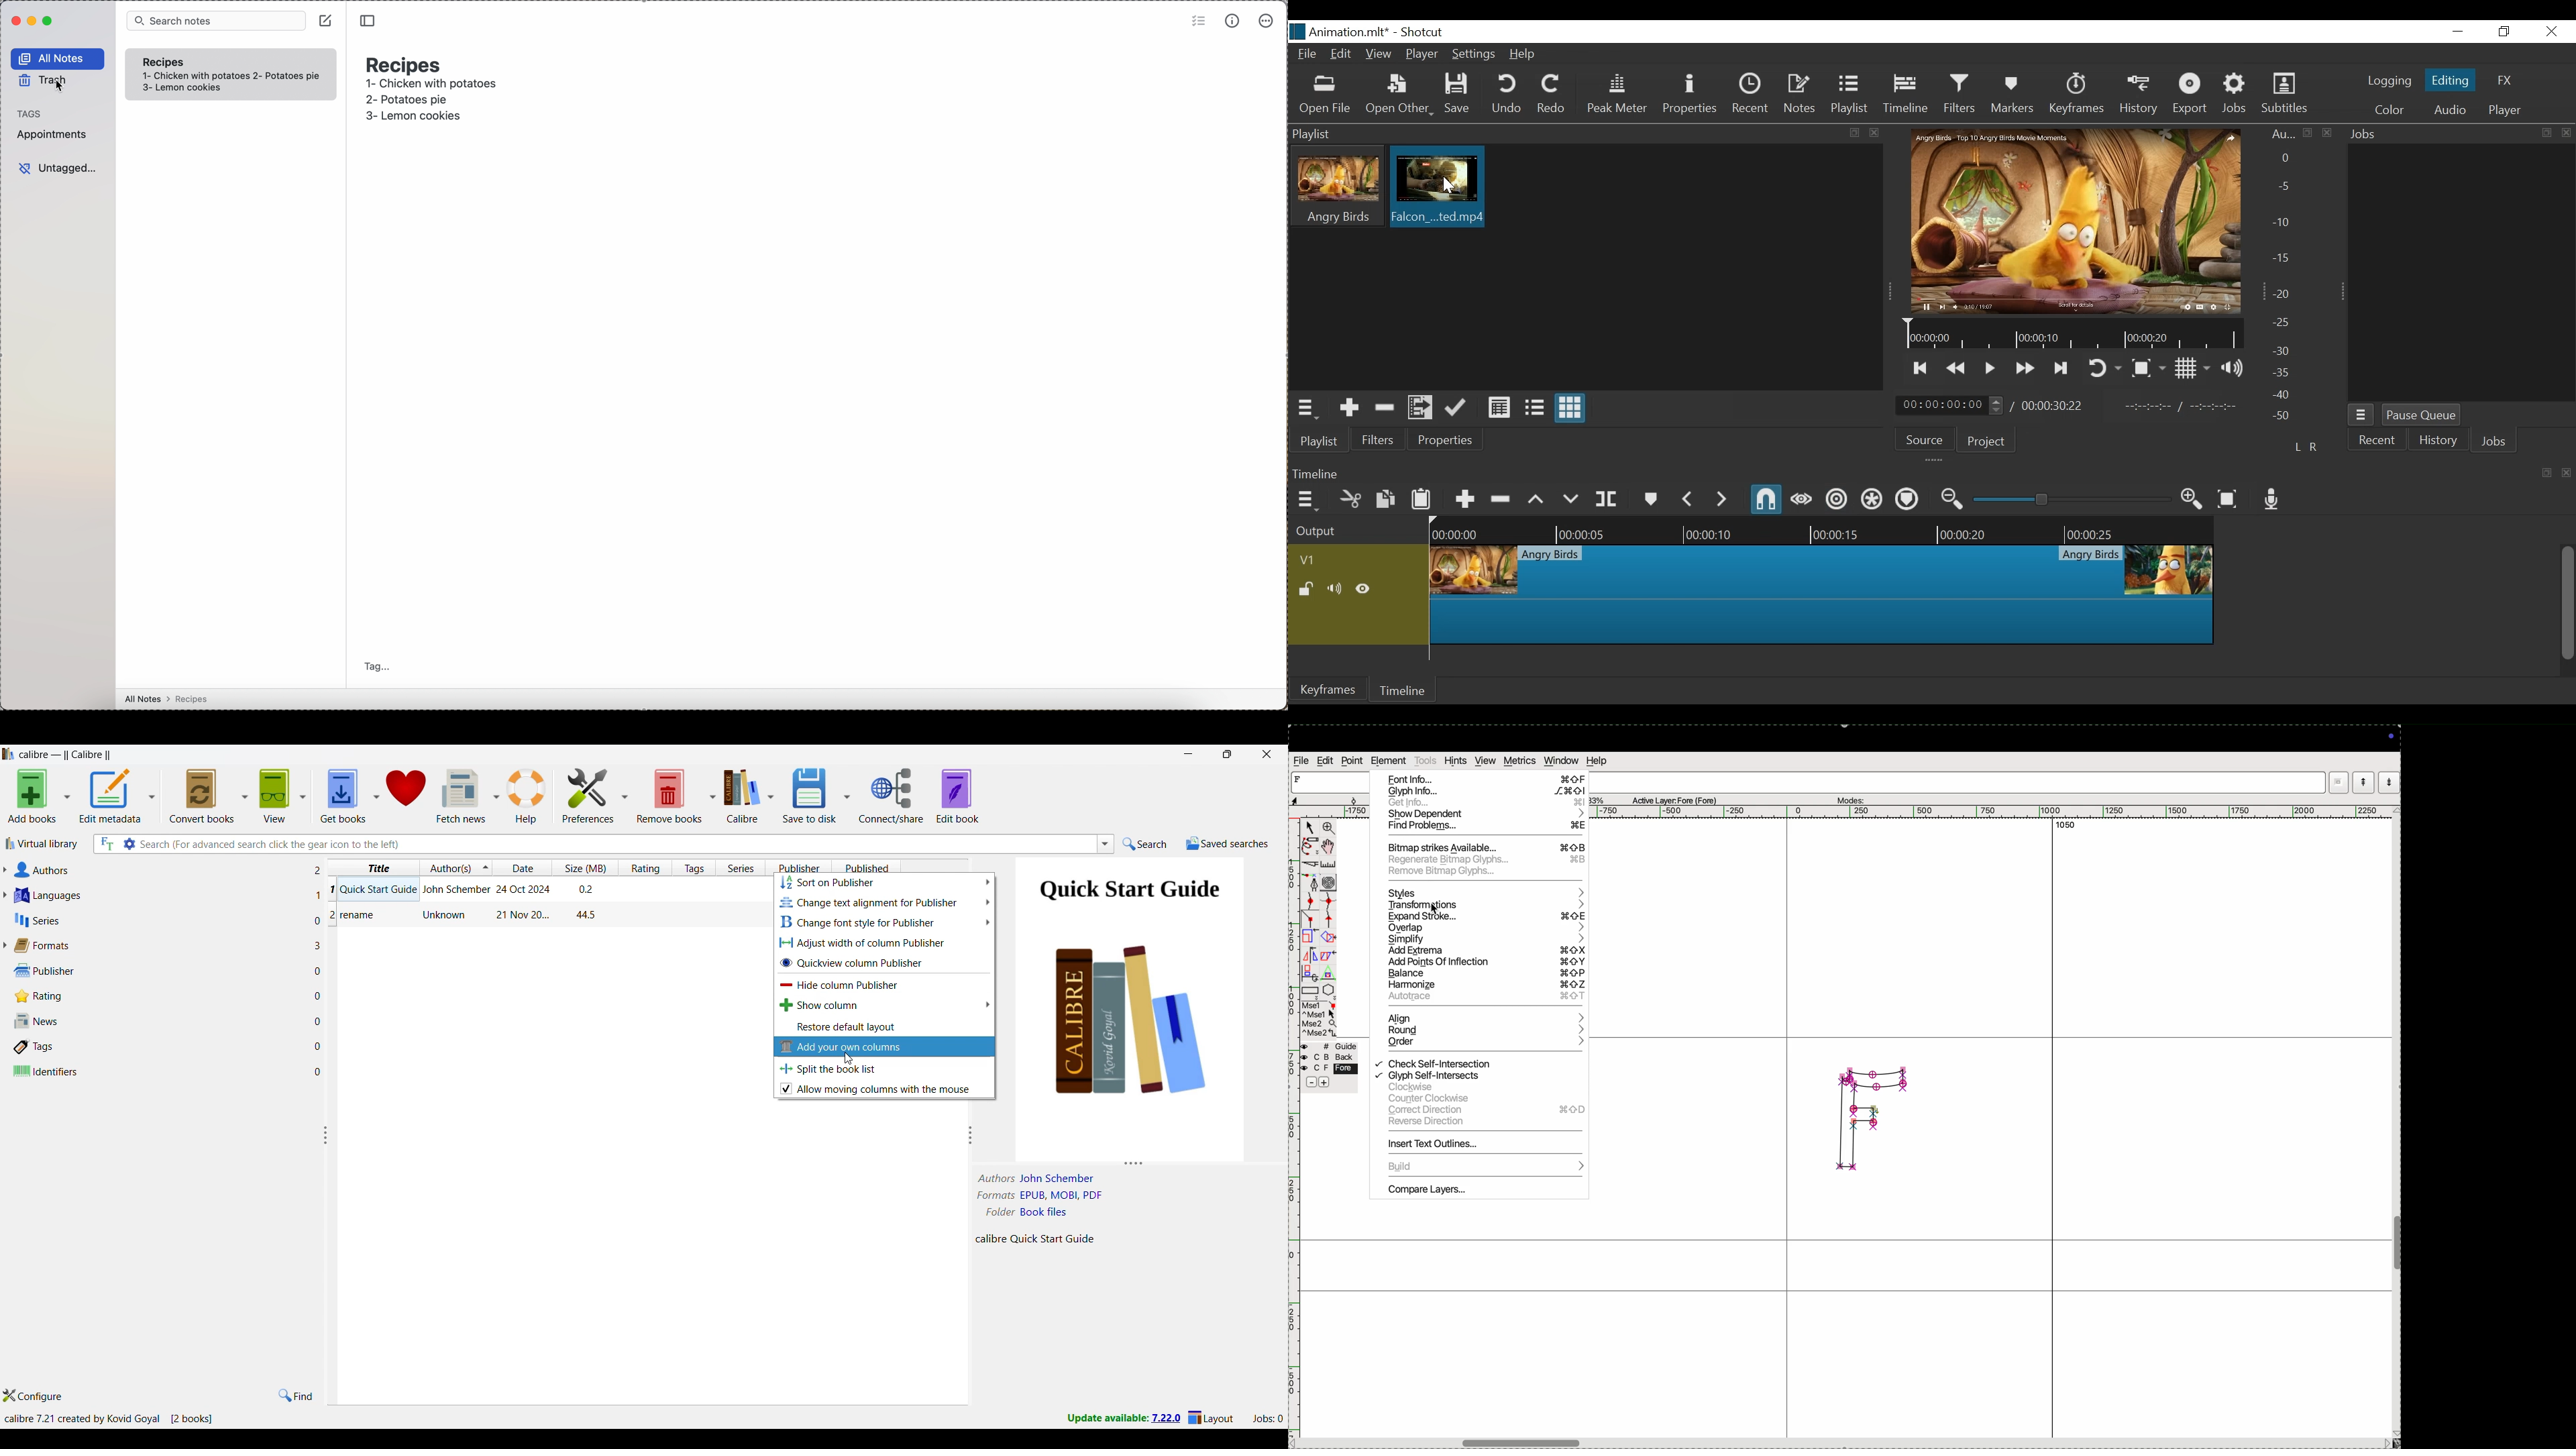  Describe the element at coordinates (159, 1071) in the screenshot. I see `Identifiers` at that location.